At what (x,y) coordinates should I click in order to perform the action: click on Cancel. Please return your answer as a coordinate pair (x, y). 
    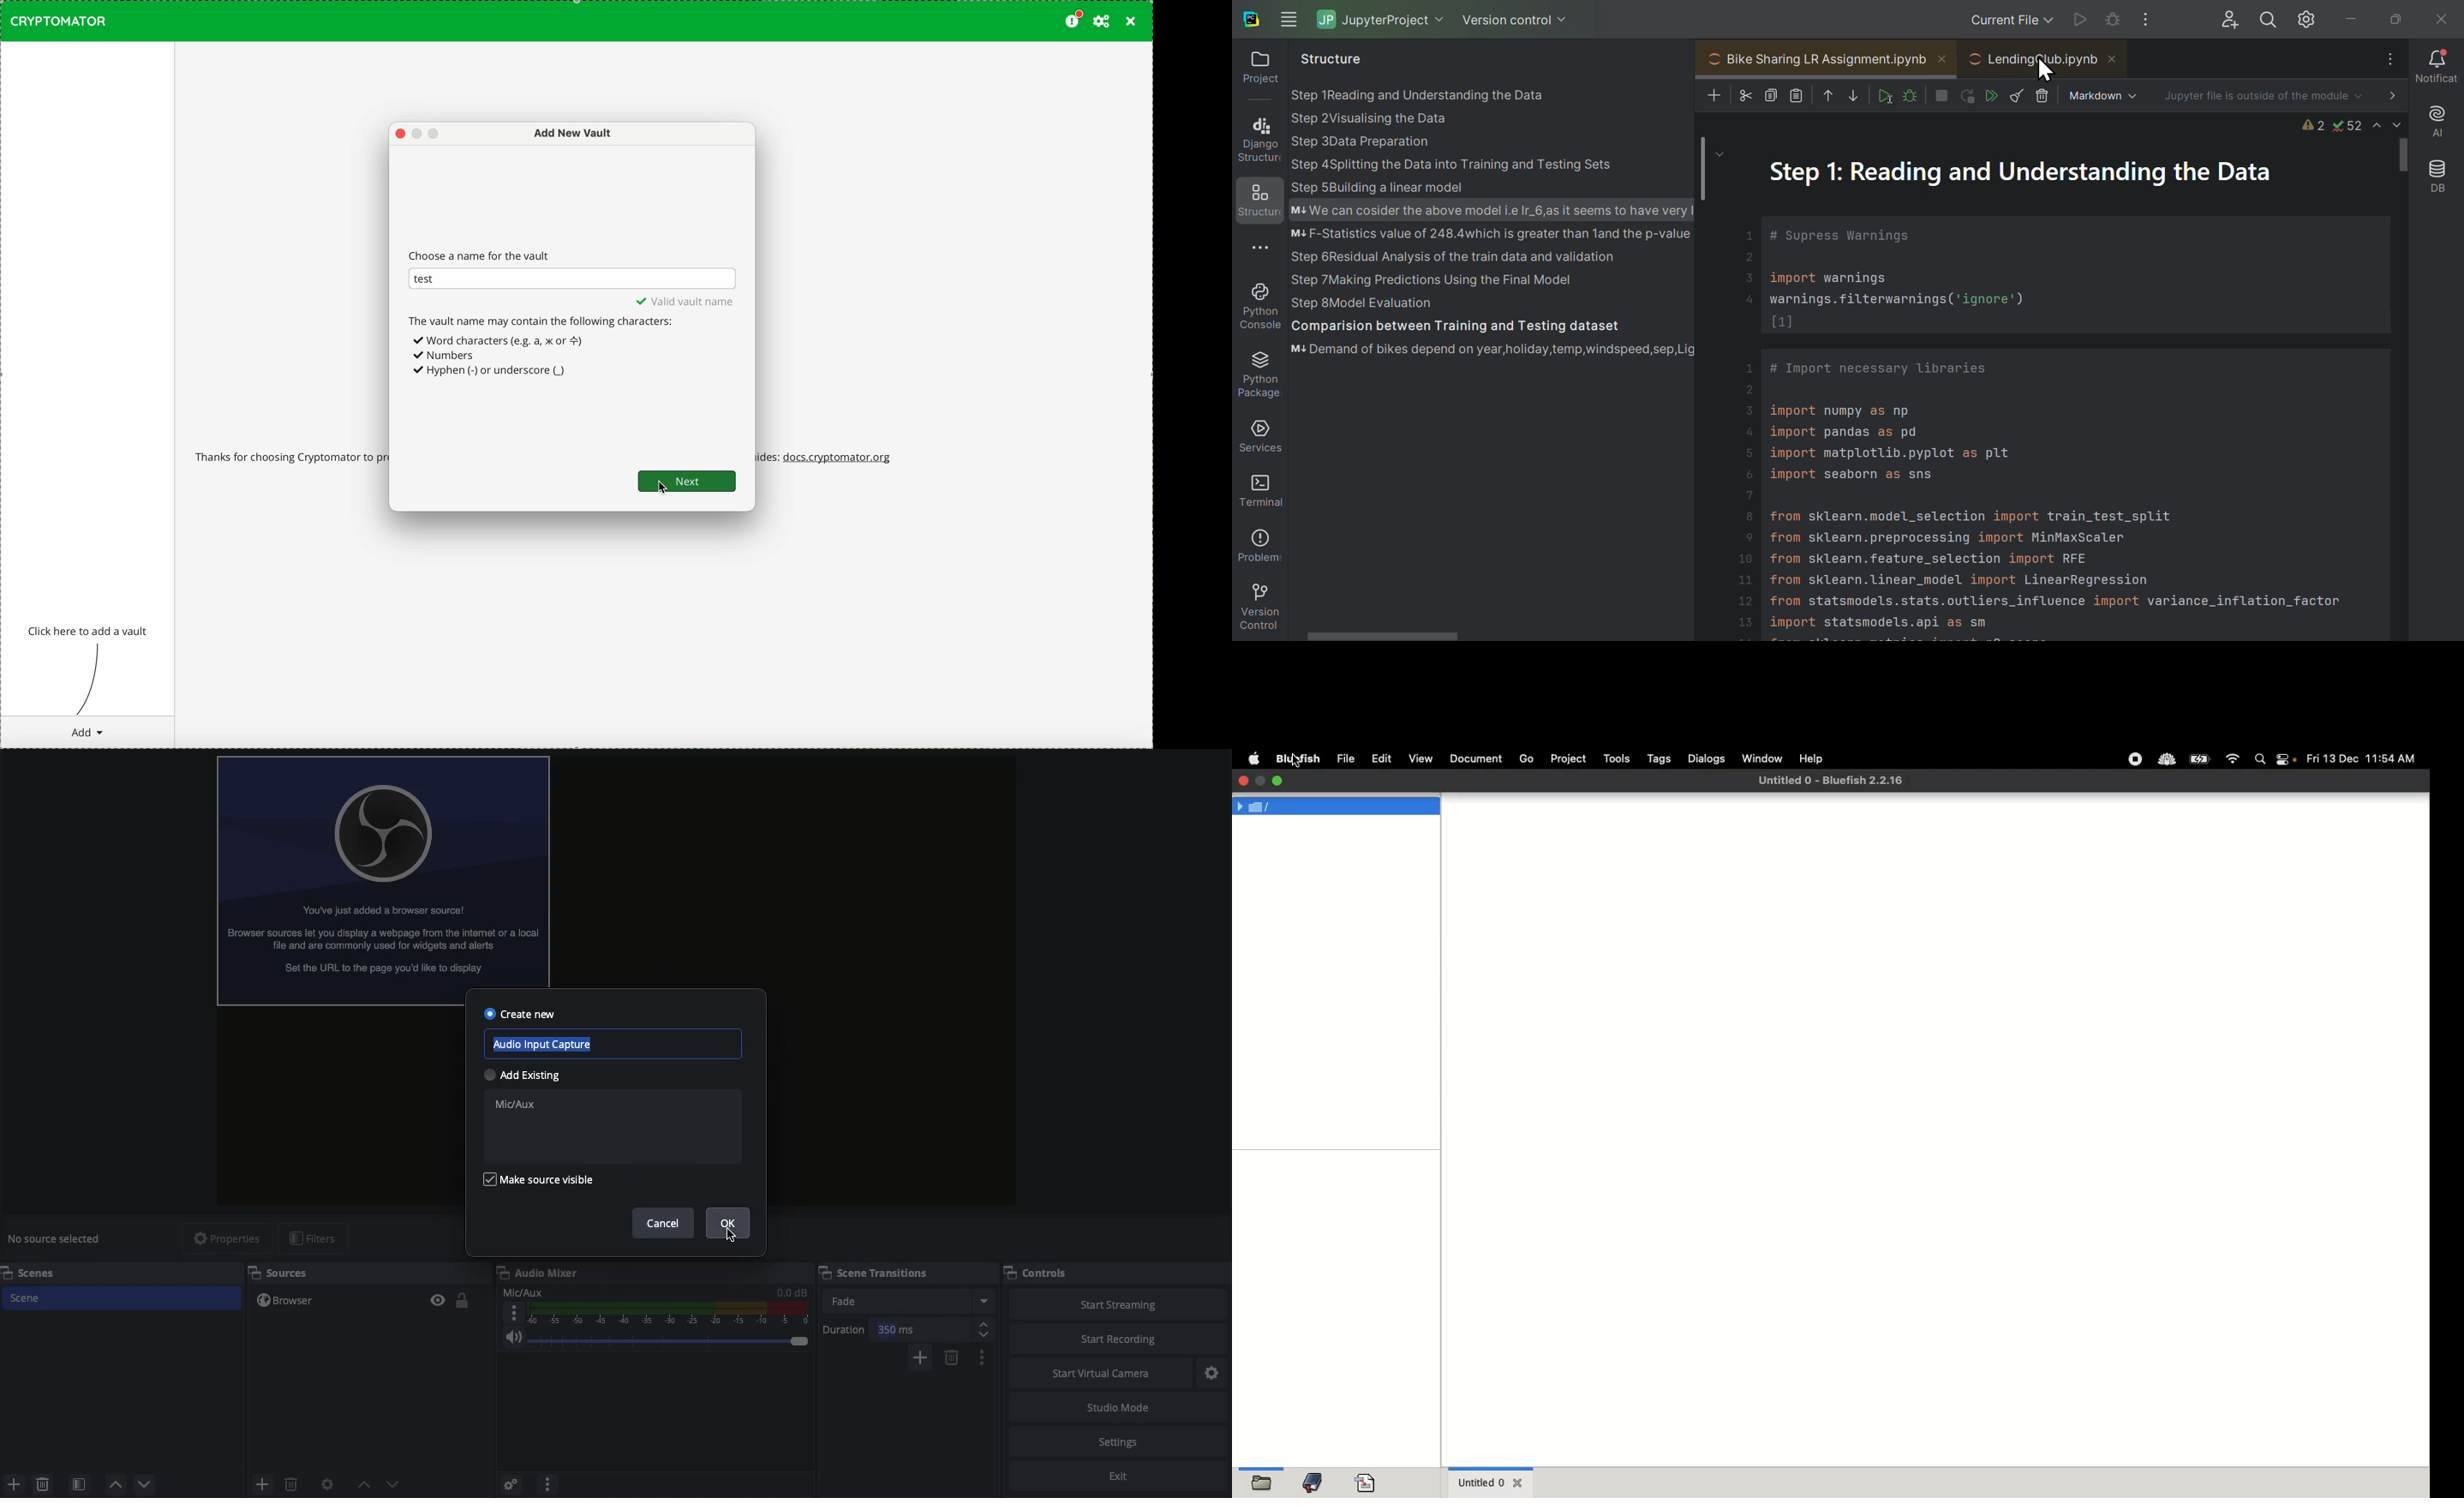
    Looking at the image, I should click on (662, 1223).